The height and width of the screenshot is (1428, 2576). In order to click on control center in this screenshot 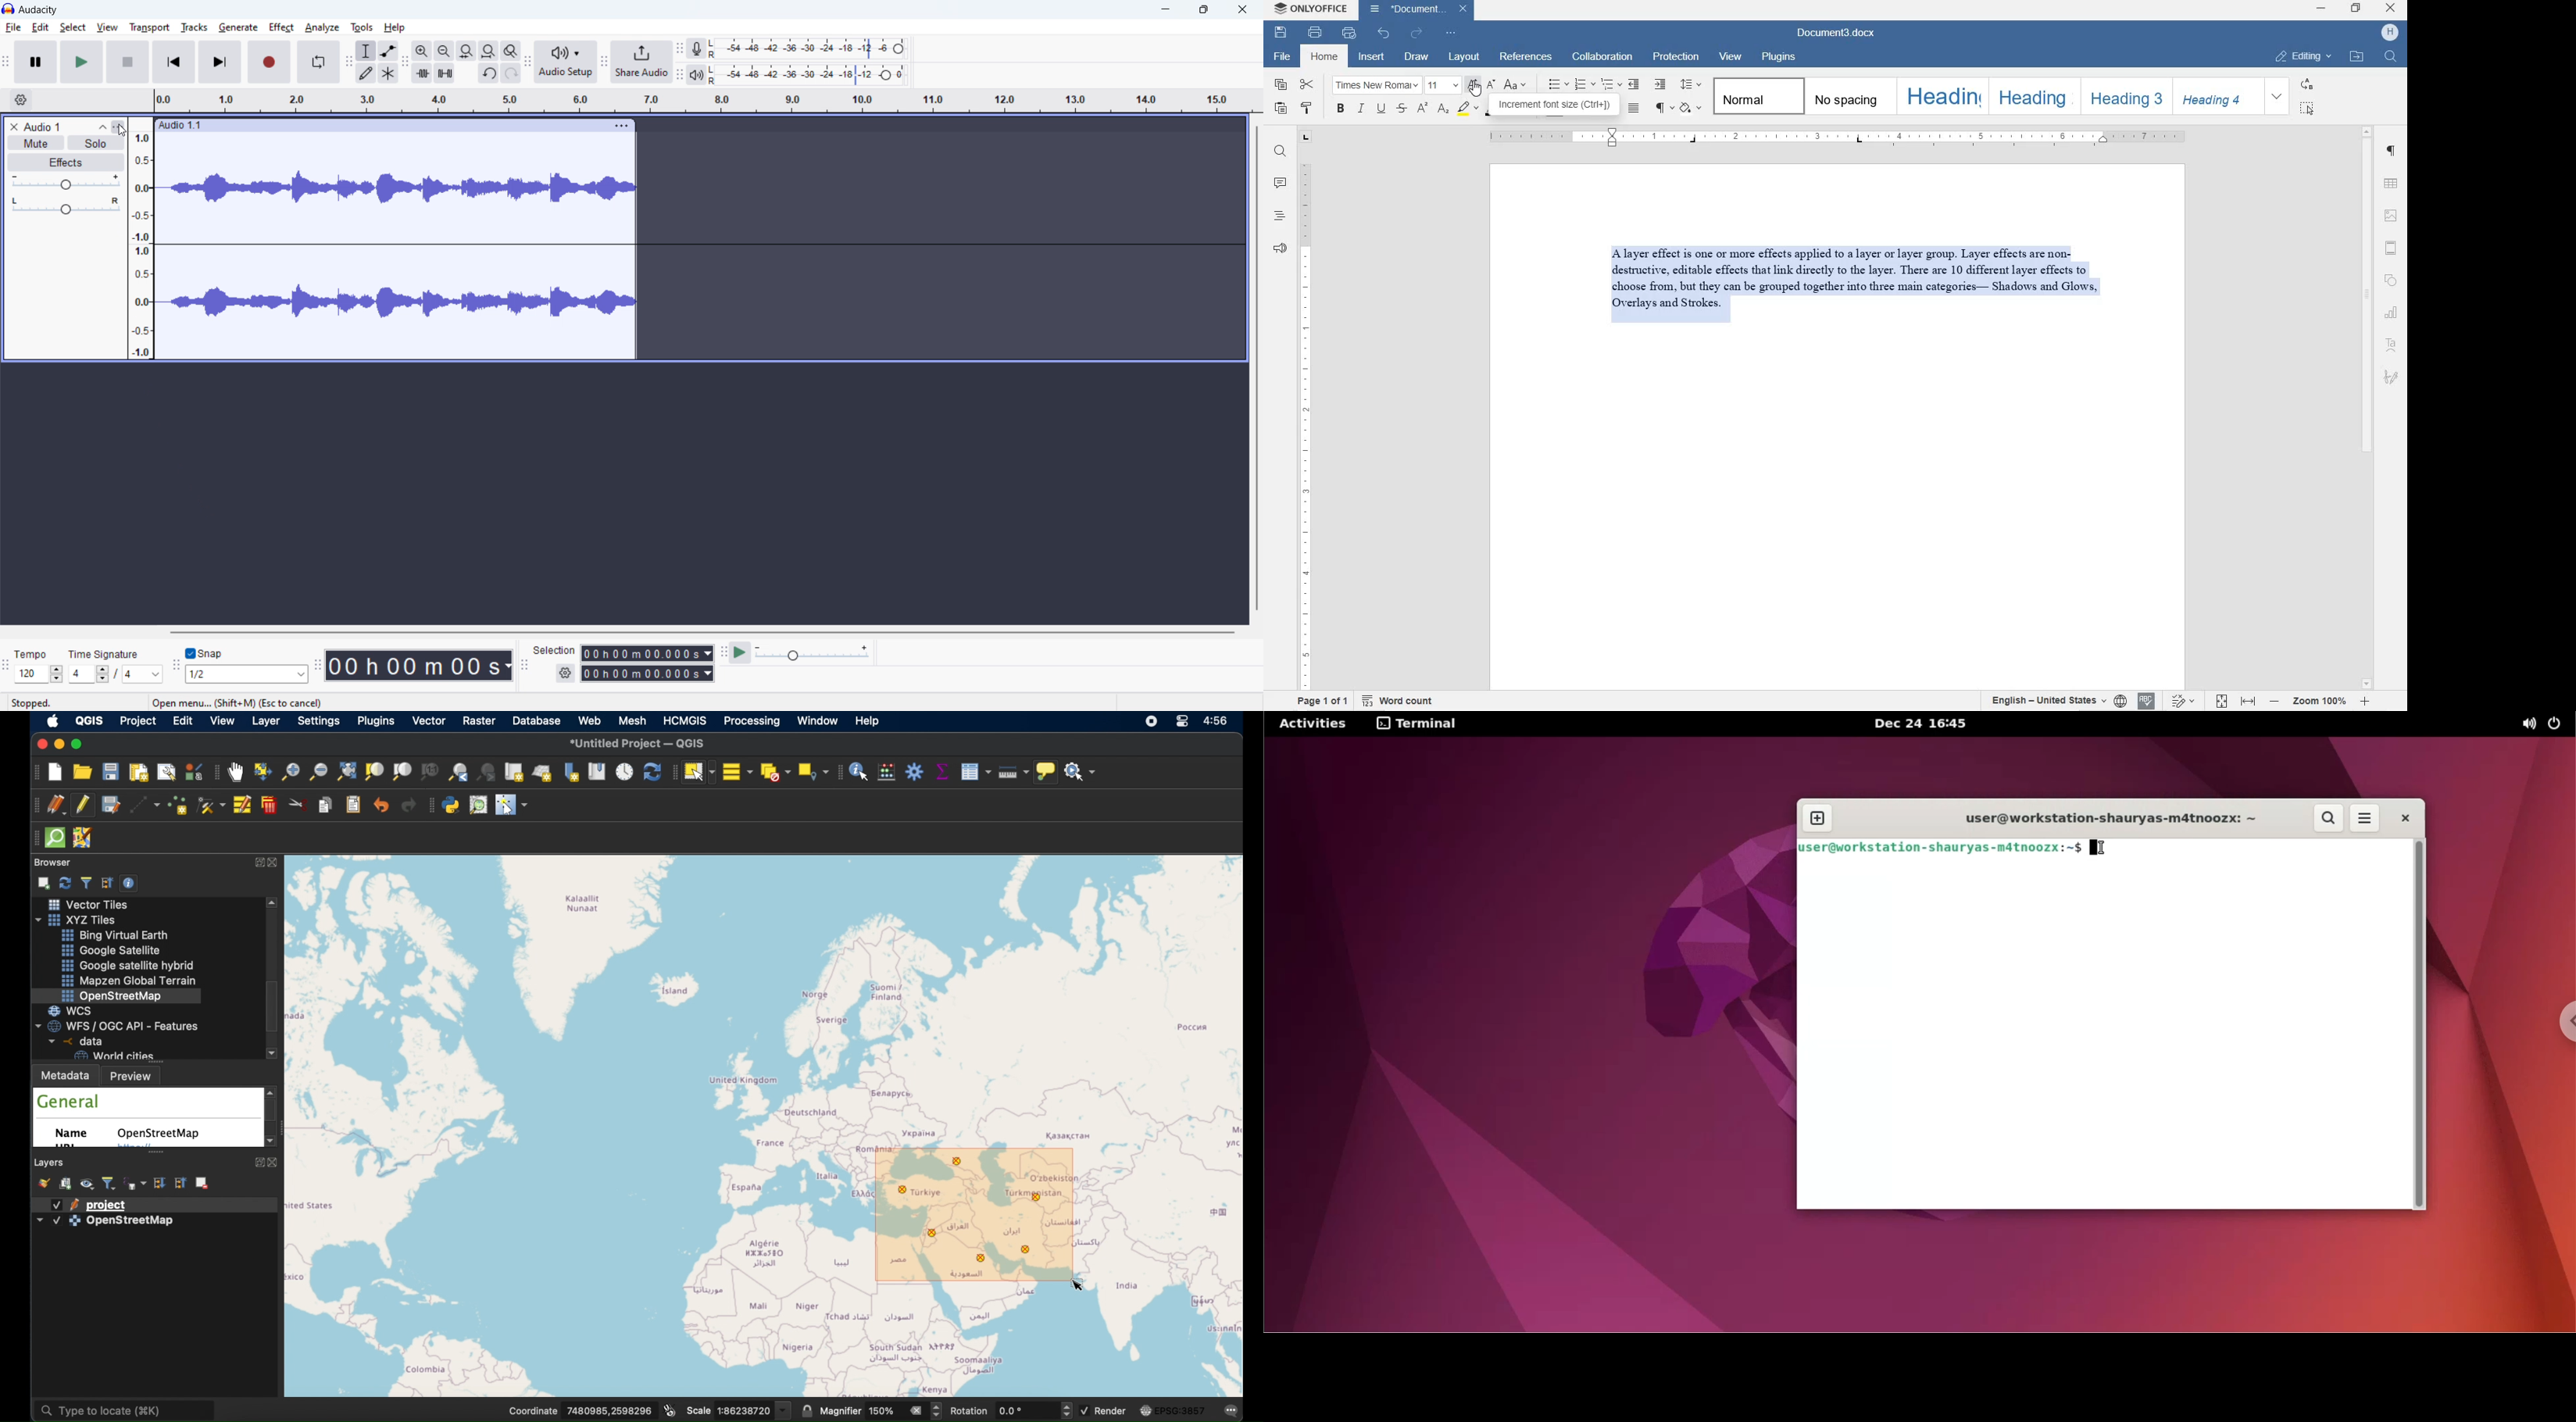, I will do `click(1184, 723)`.